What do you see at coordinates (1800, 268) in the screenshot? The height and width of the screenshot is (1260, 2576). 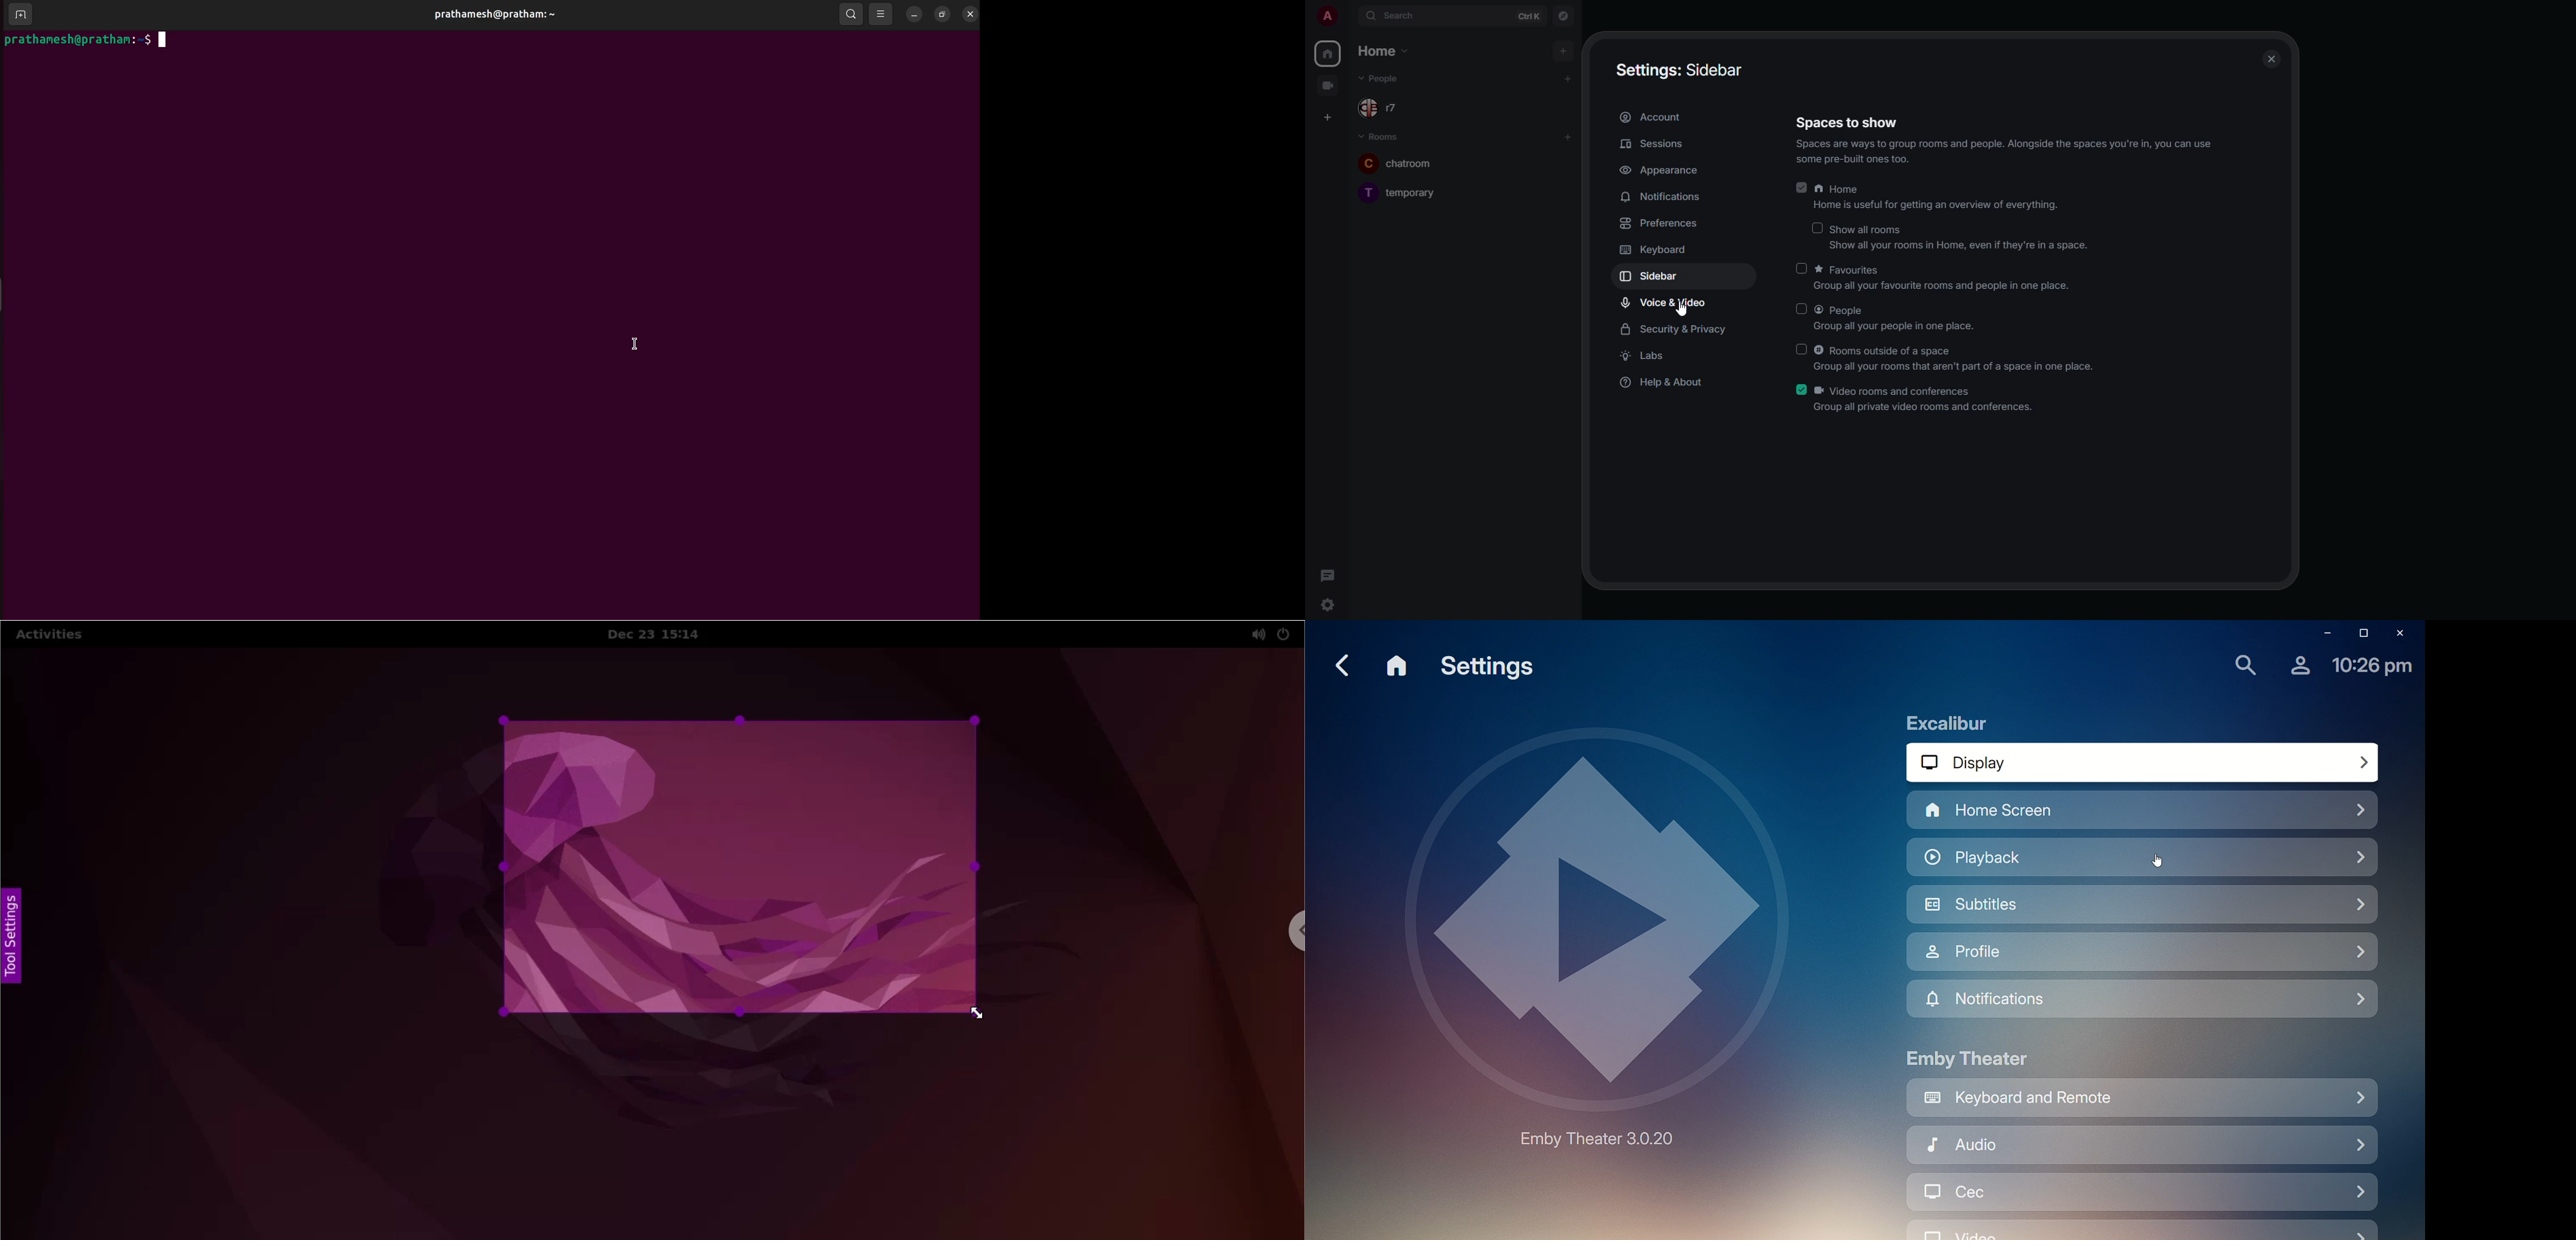 I see `click to enable` at bounding box center [1800, 268].